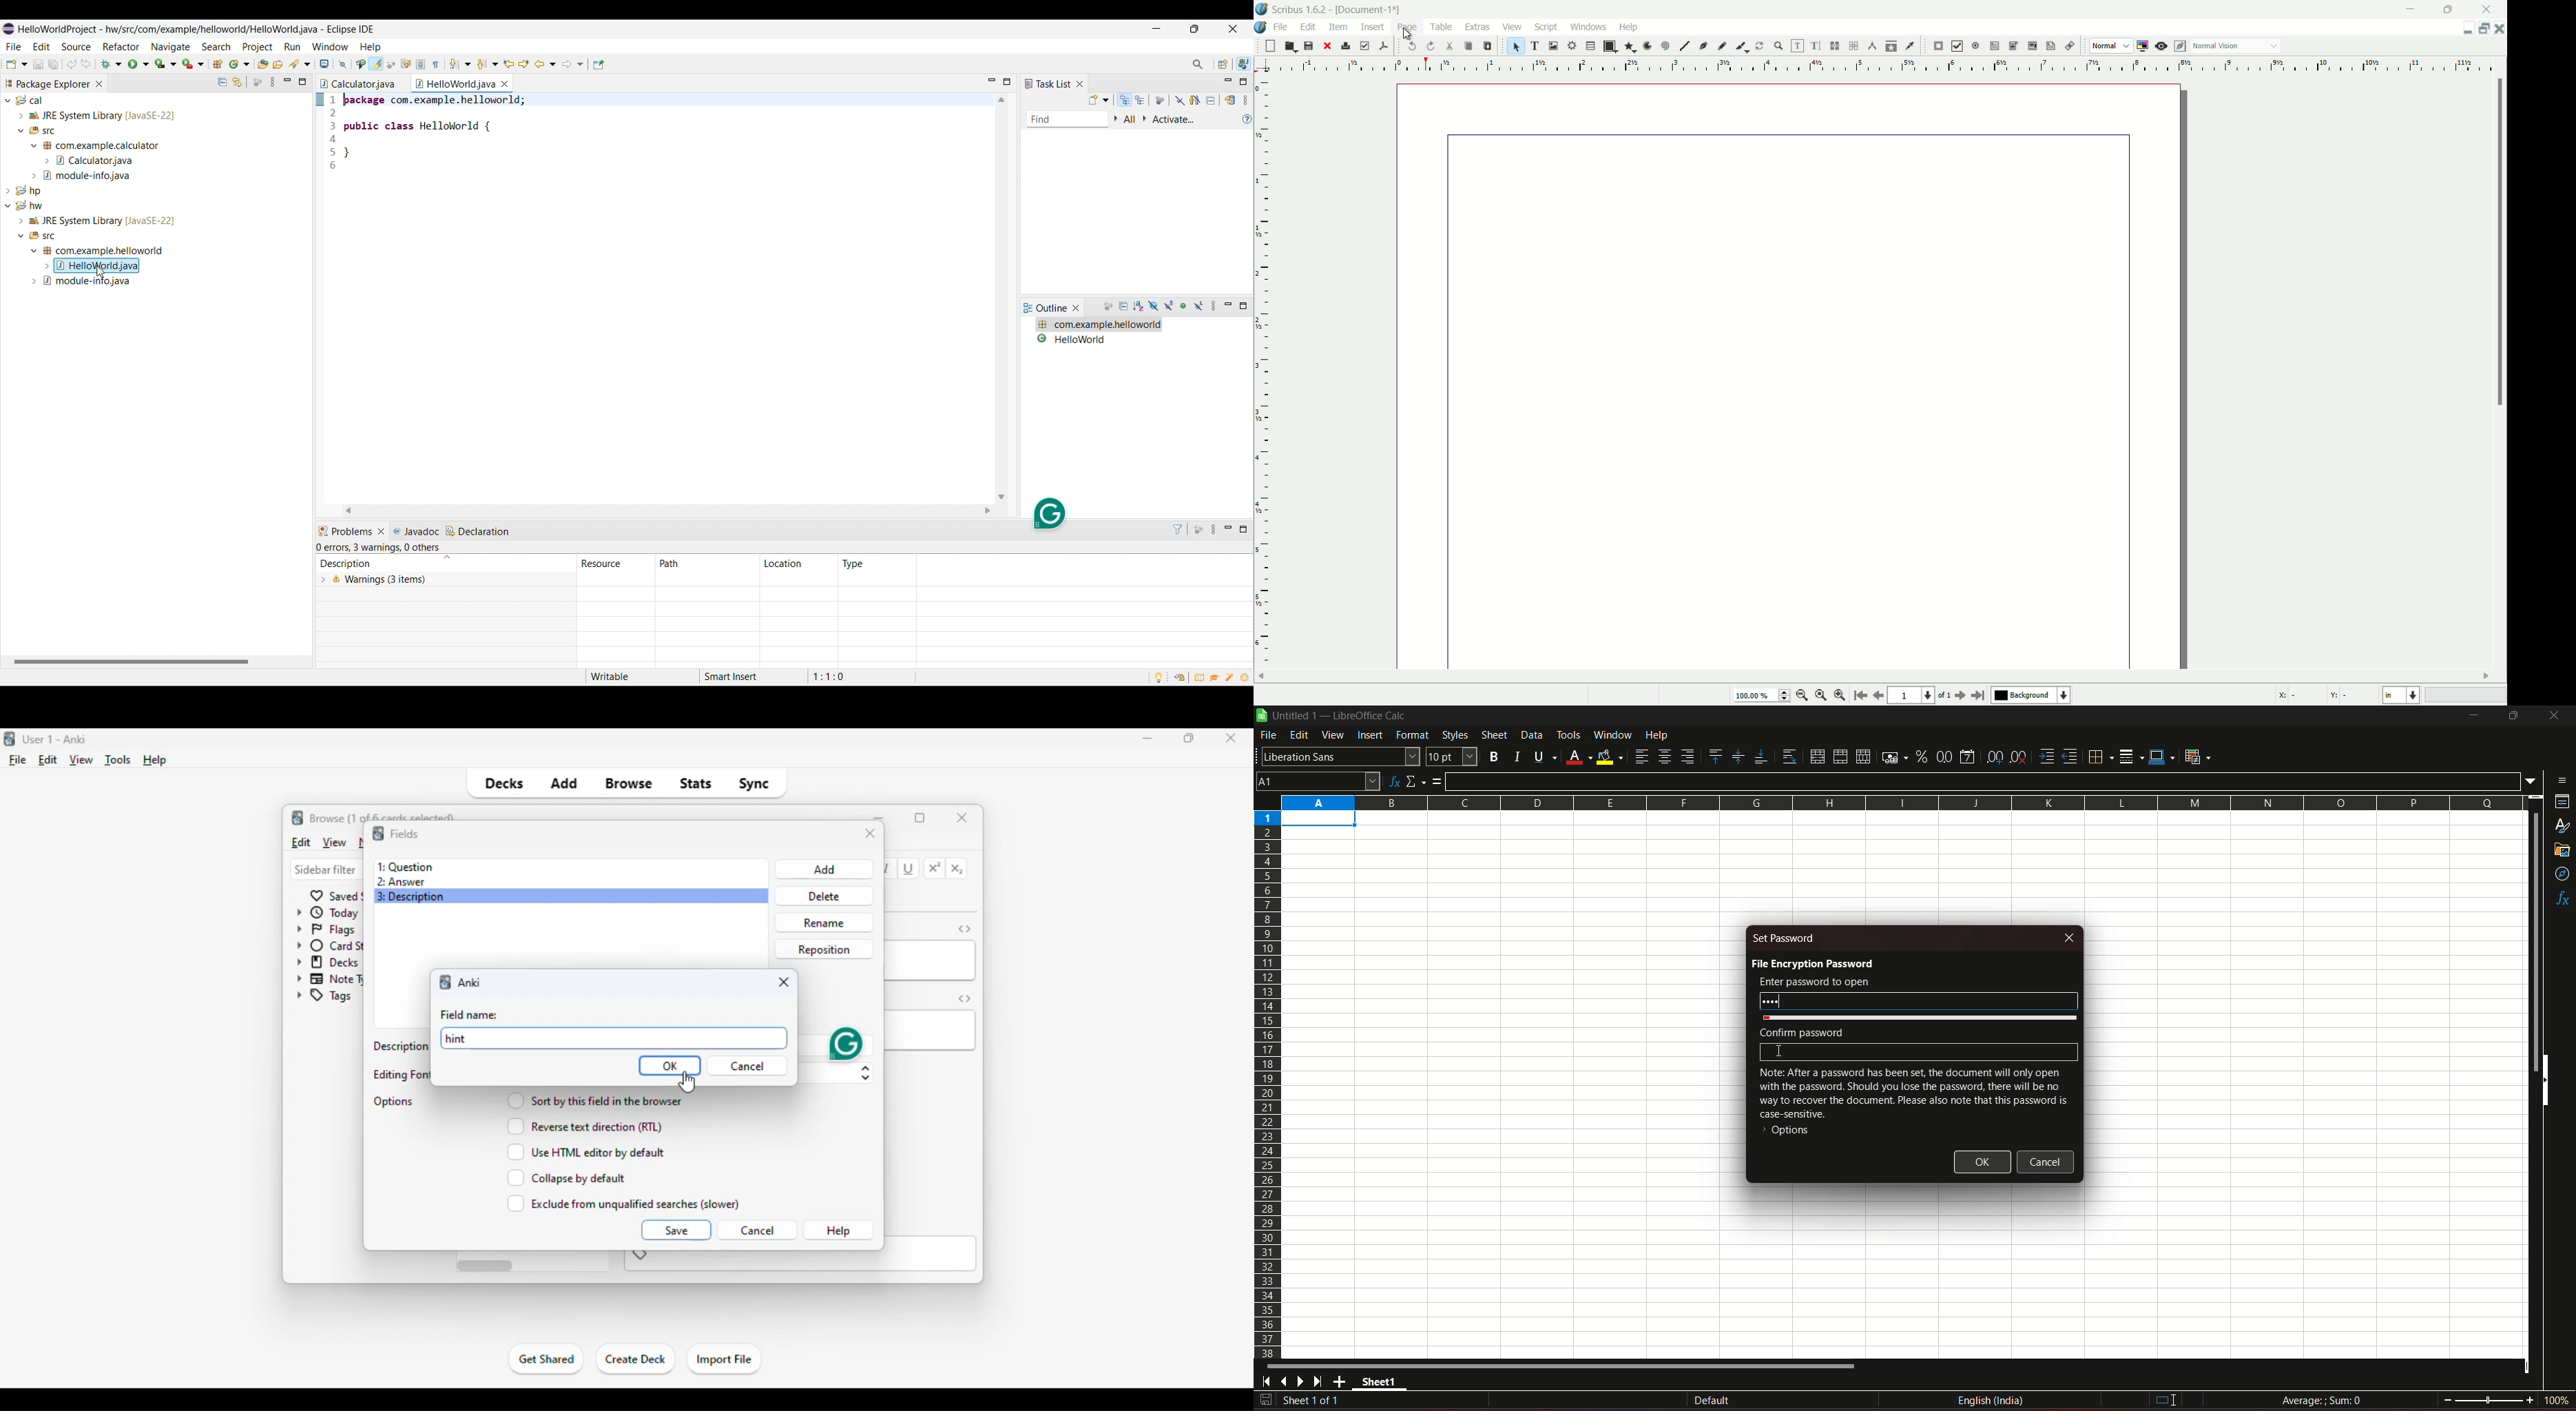 This screenshot has width=2576, height=1428. I want to click on add decimal point, so click(1996, 757).